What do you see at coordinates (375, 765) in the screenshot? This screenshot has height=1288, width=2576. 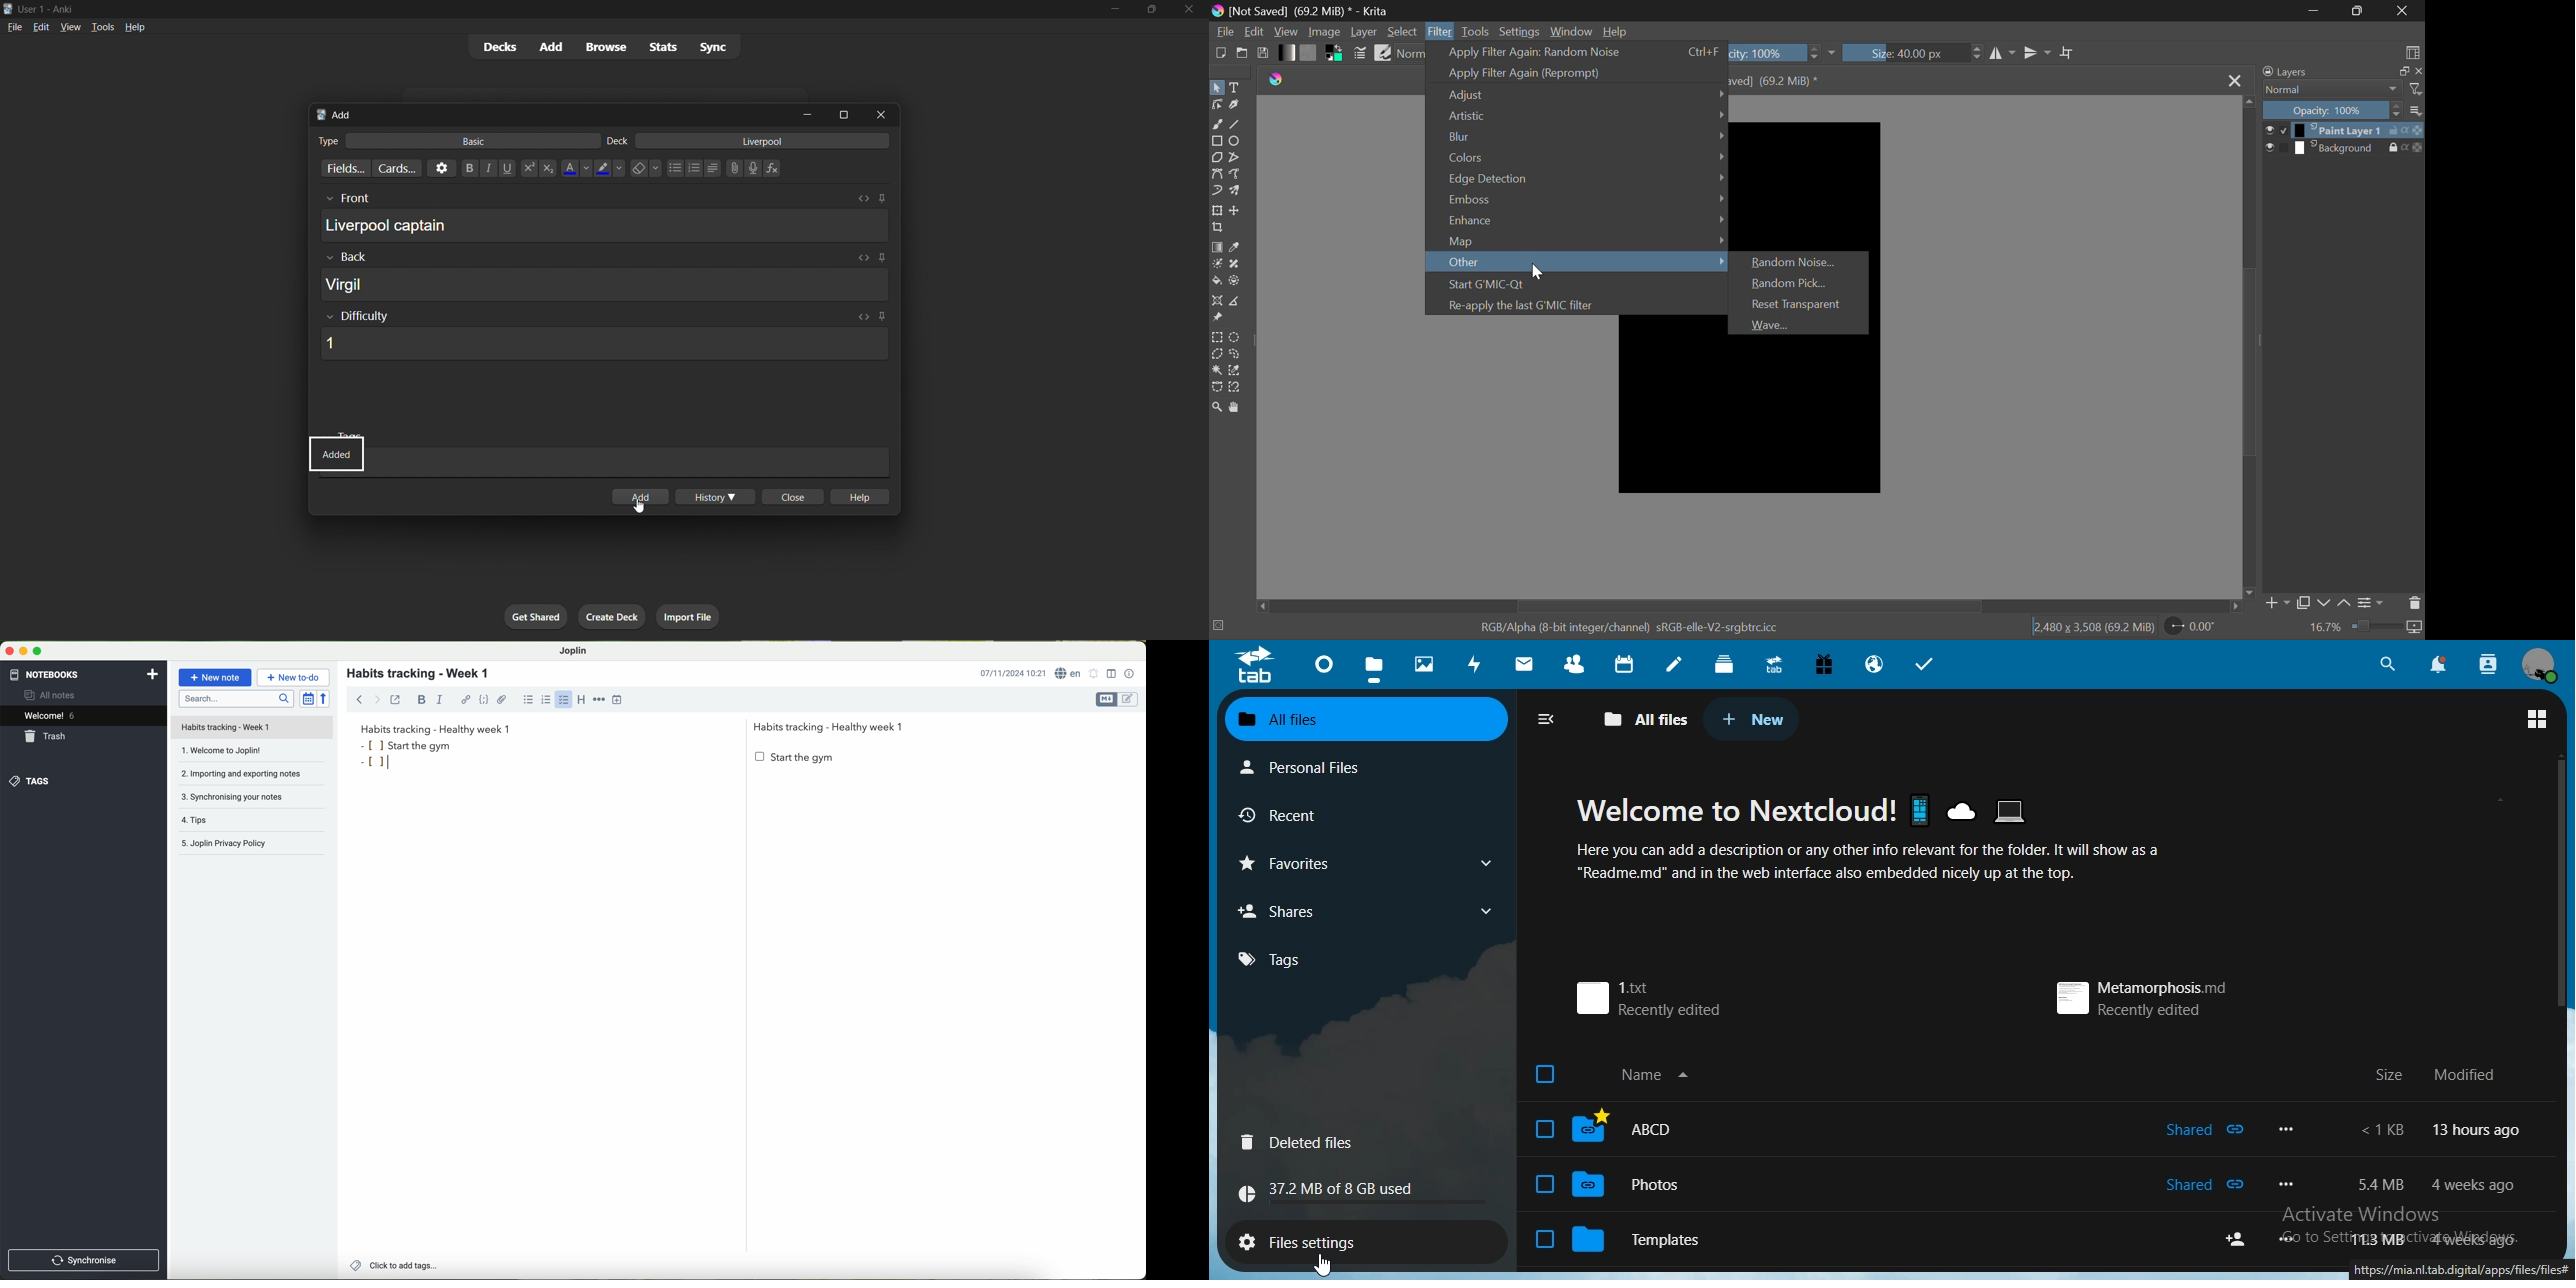 I see `bullet point` at bounding box center [375, 765].